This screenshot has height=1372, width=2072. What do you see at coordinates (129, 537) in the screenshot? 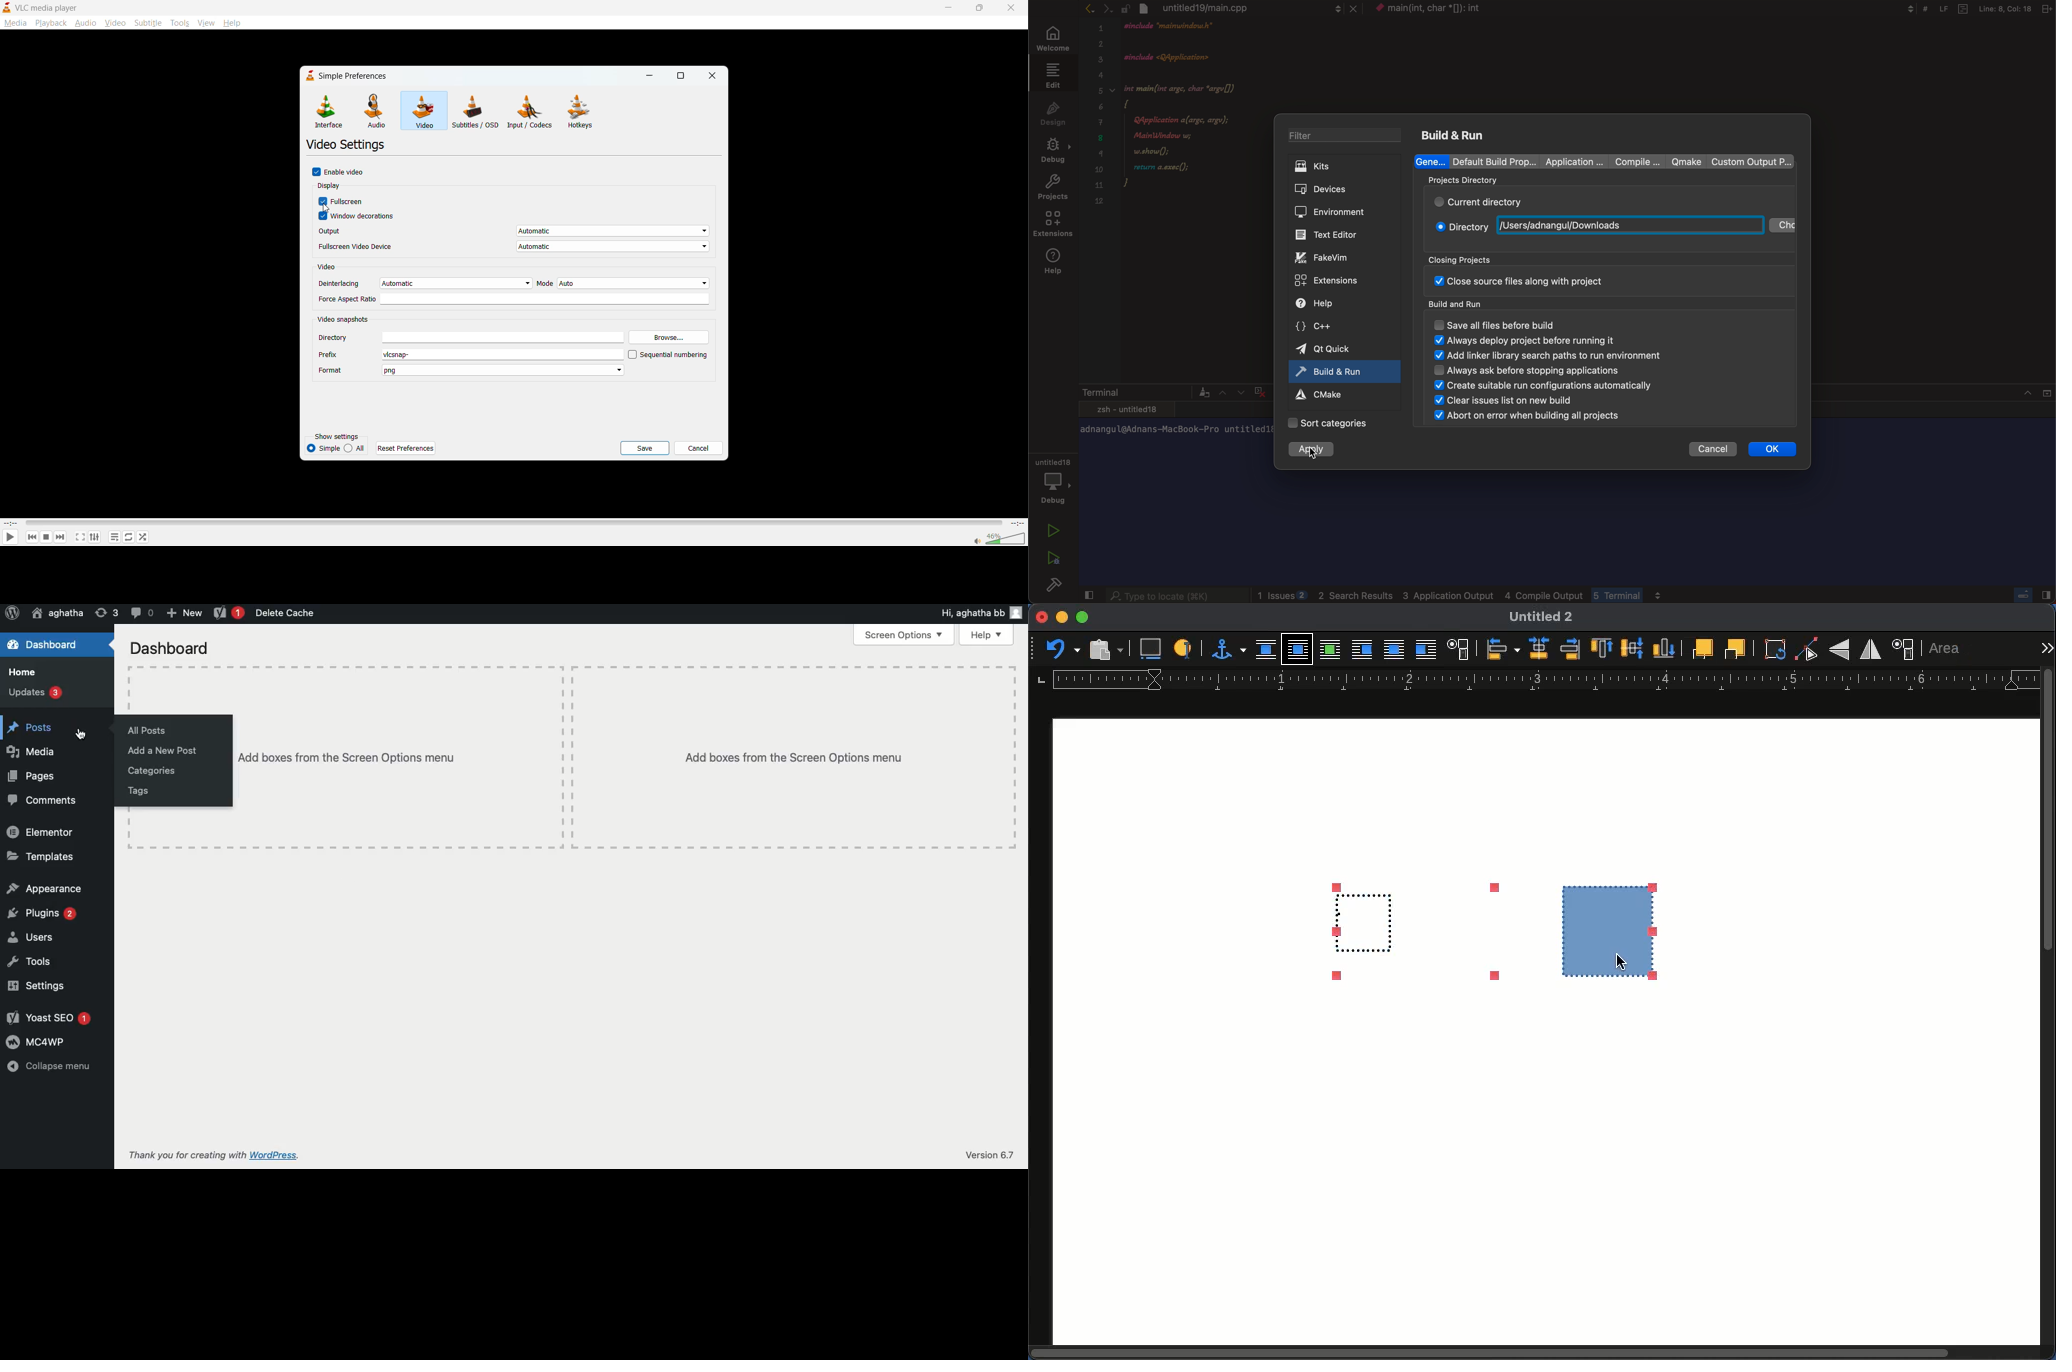
I see `loop` at bounding box center [129, 537].